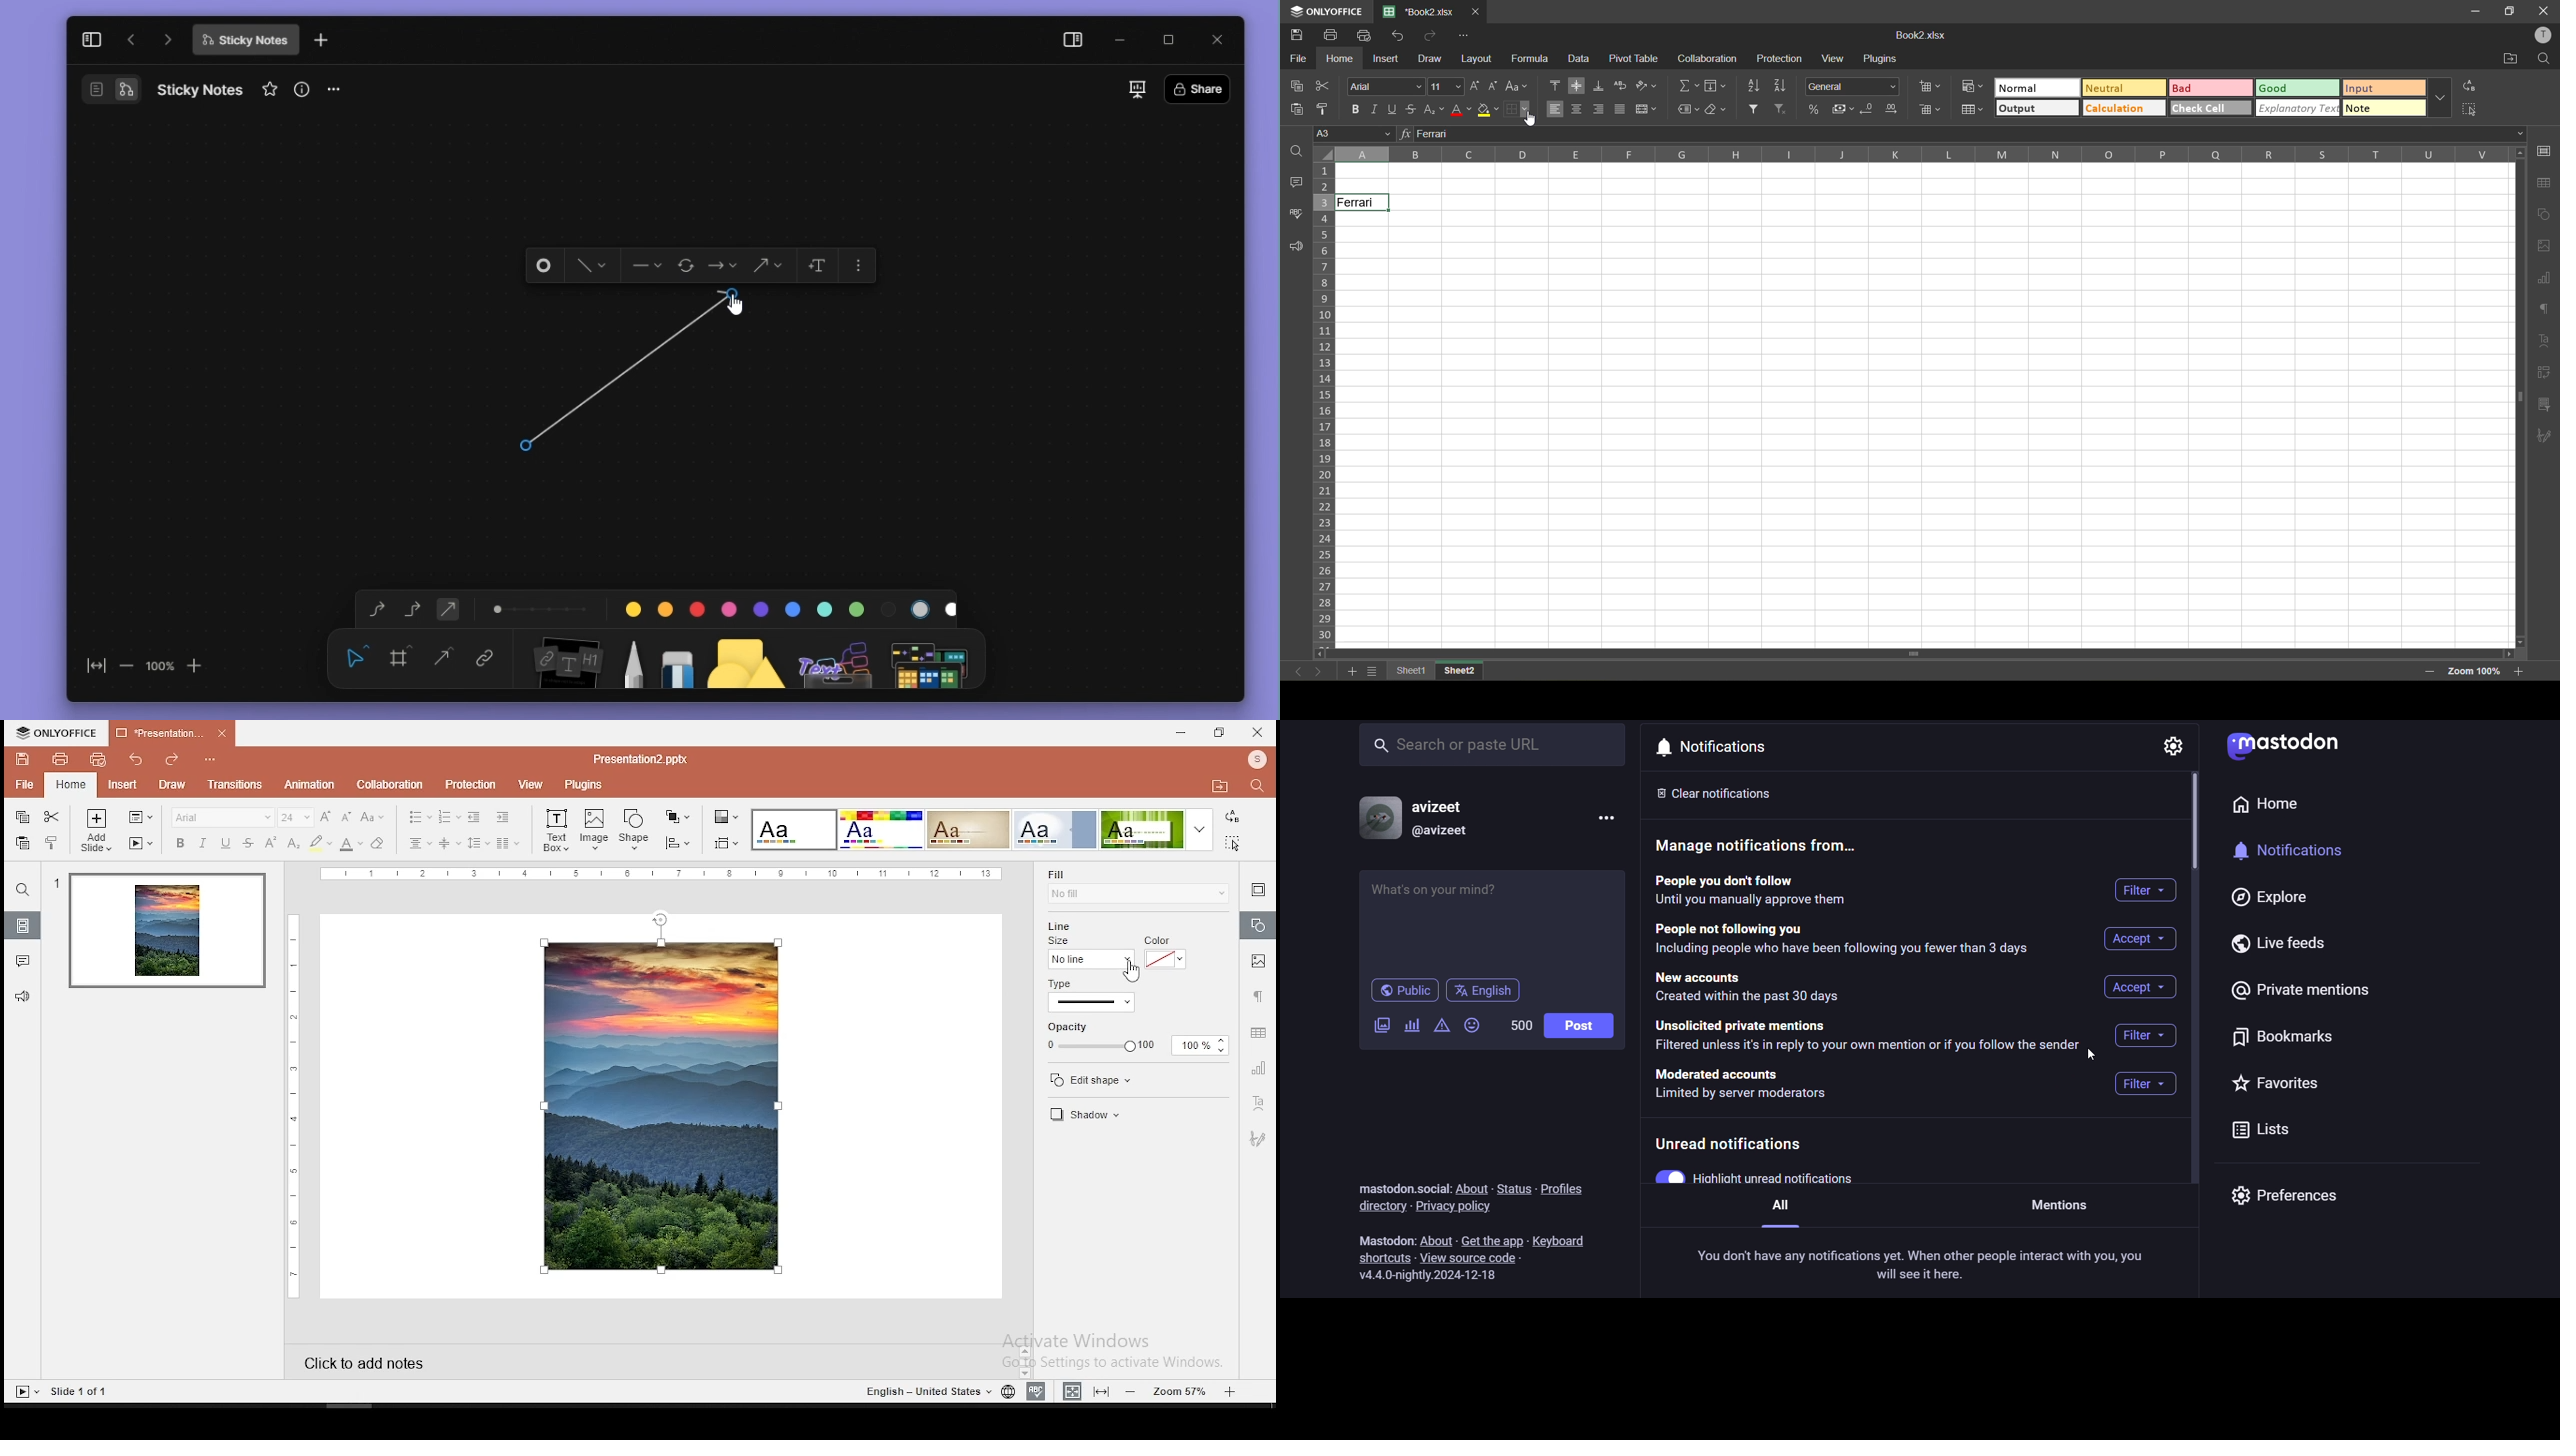  Describe the element at coordinates (1091, 953) in the screenshot. I see `line size` at that location.